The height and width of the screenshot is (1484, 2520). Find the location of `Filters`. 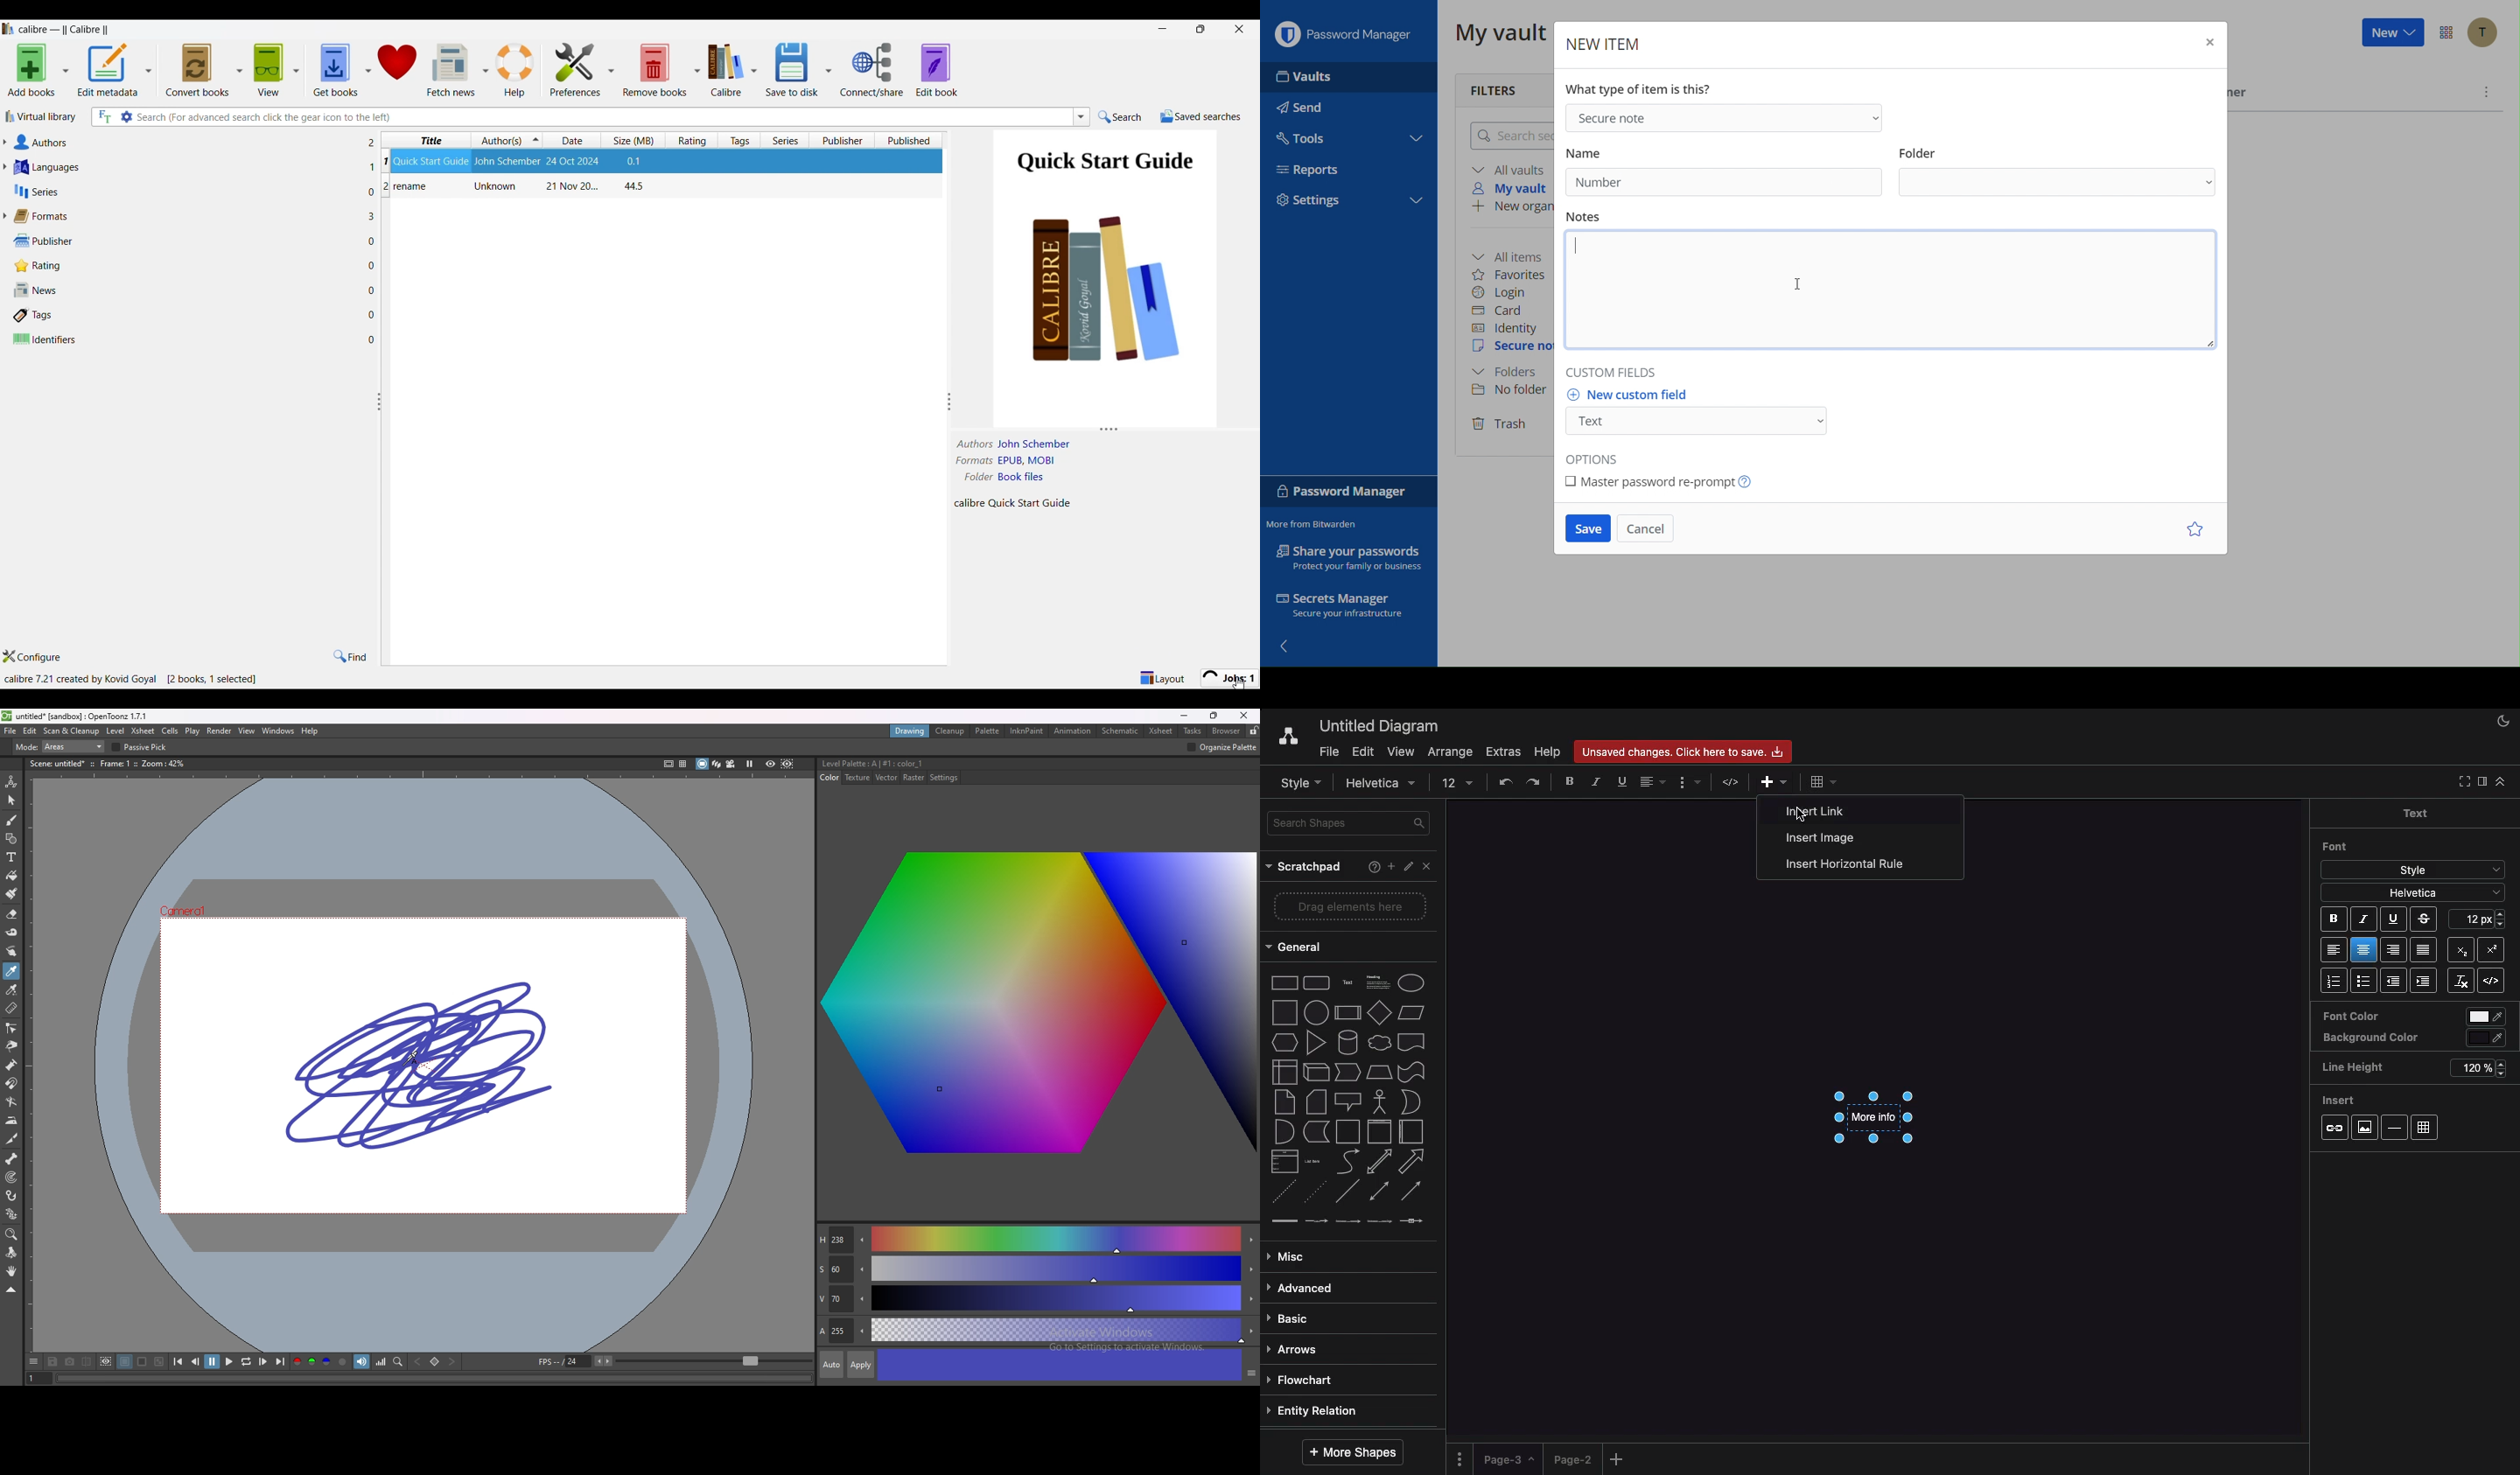

Filters is located at coordinates (1502, 87).